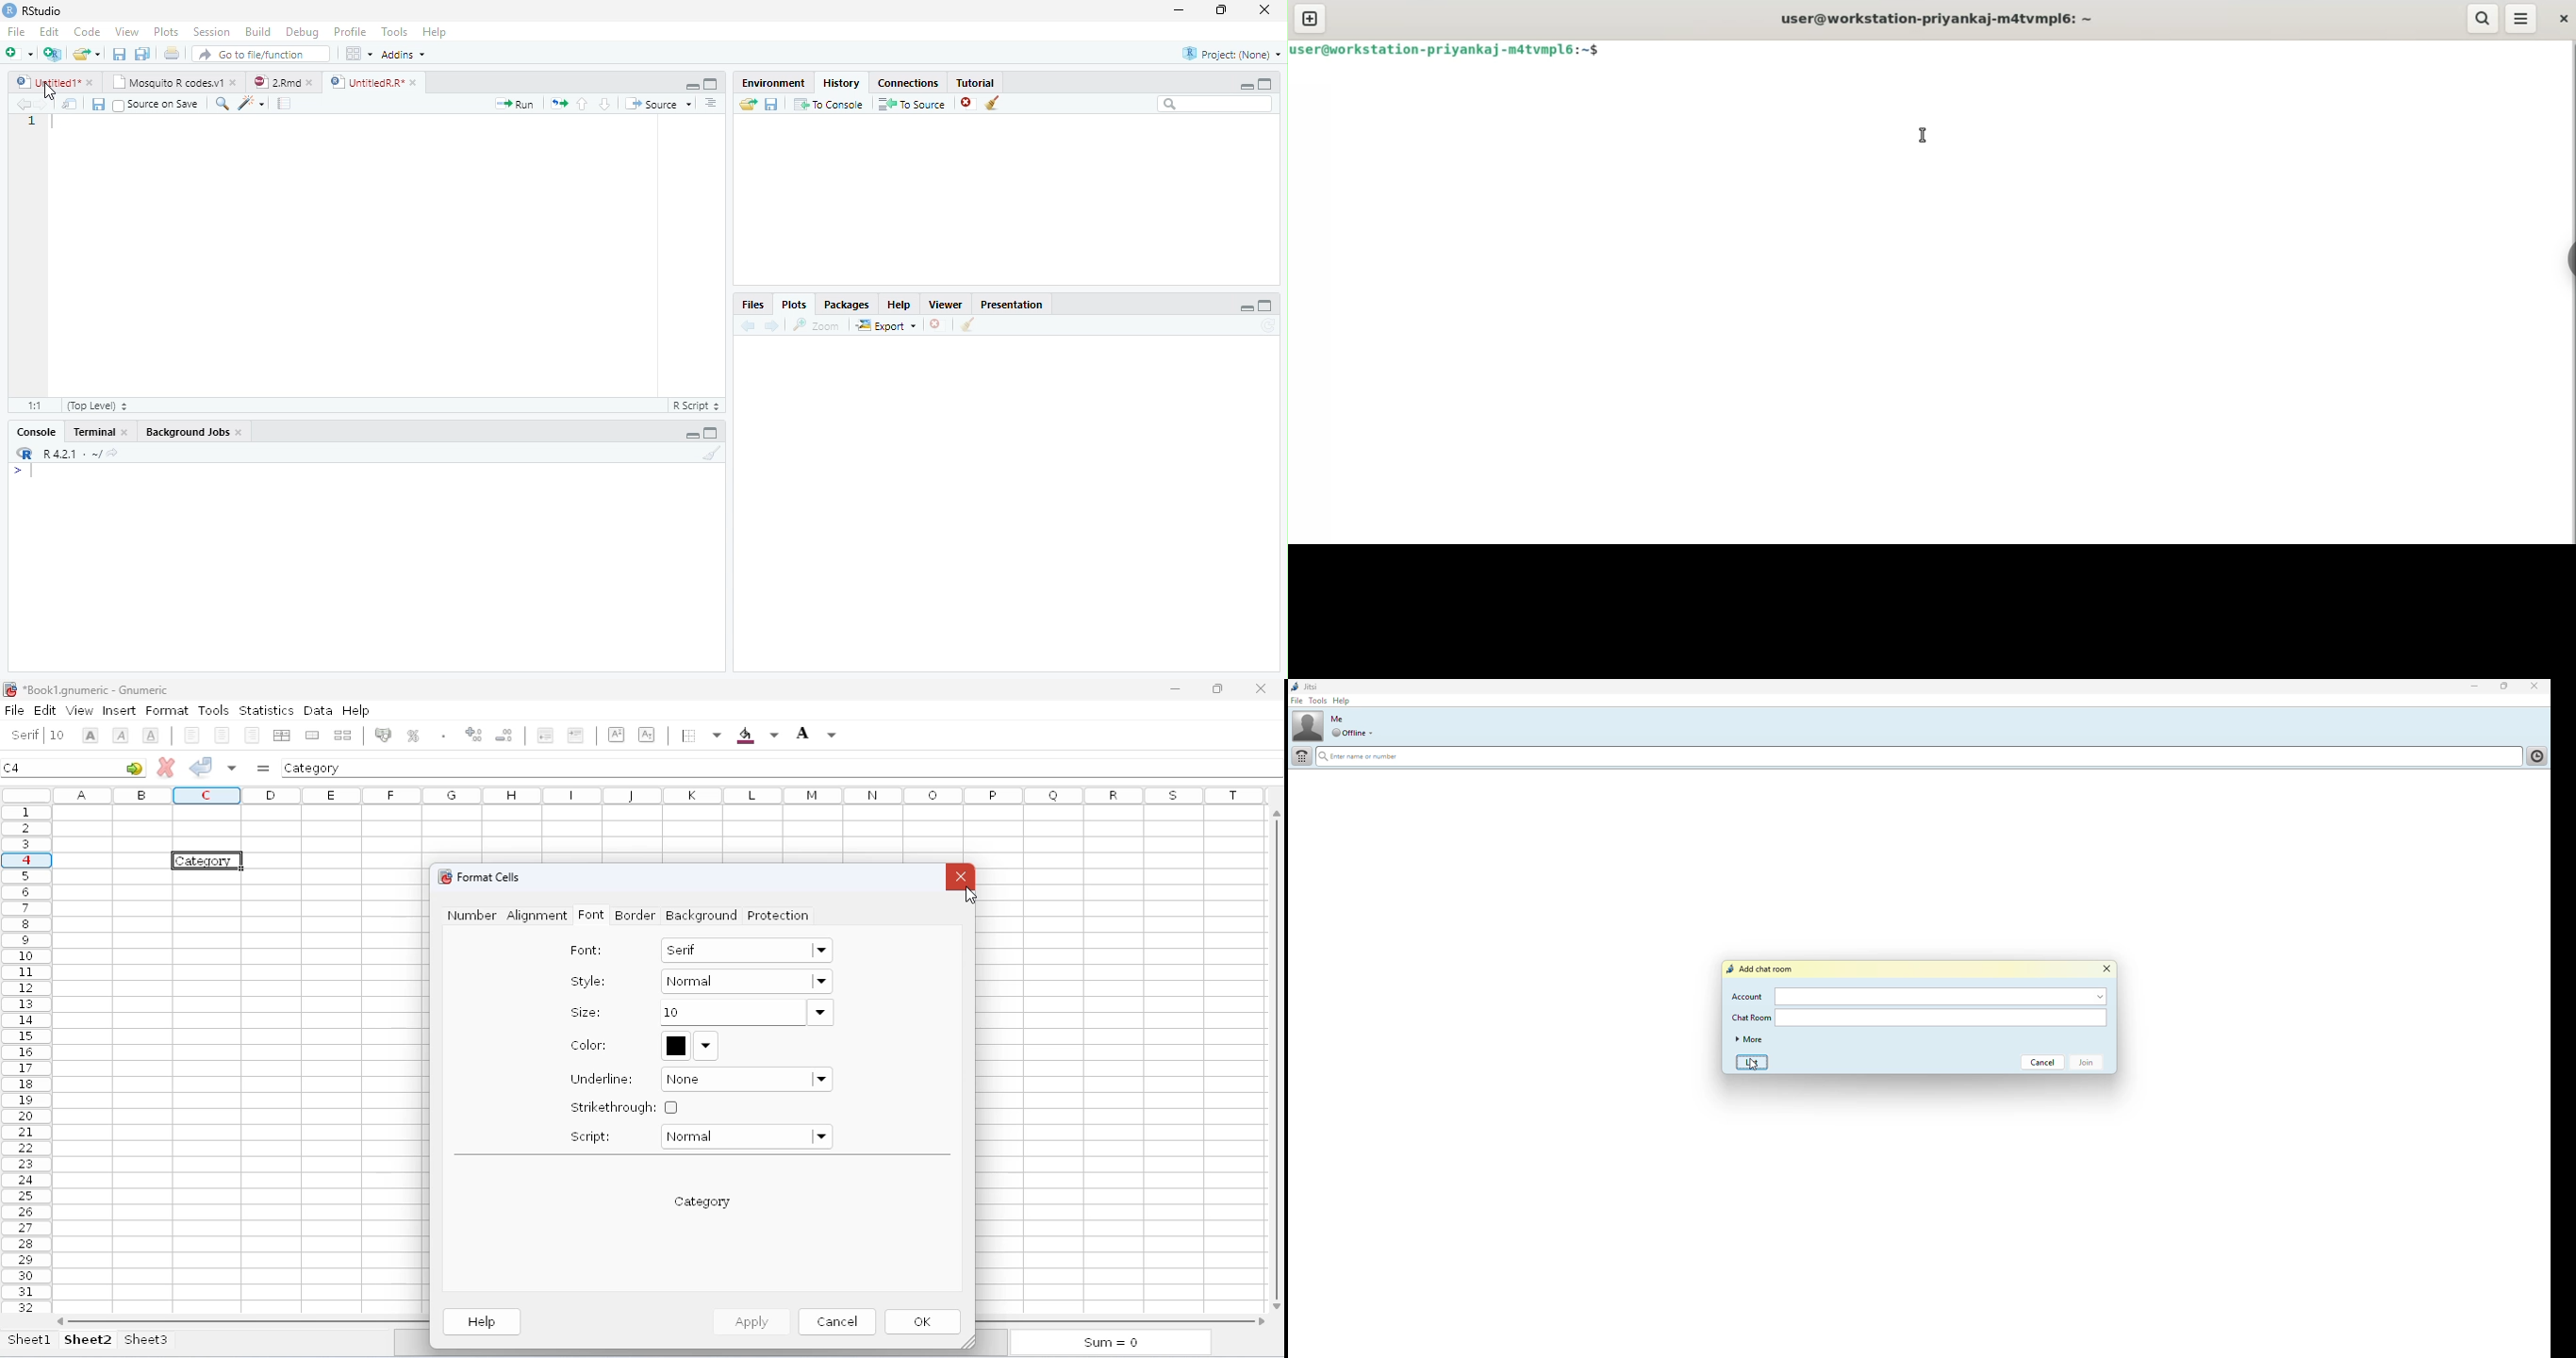  Describe the element at coordinates (275, 81) in the screenshot. I see `2Rmd` at that location.